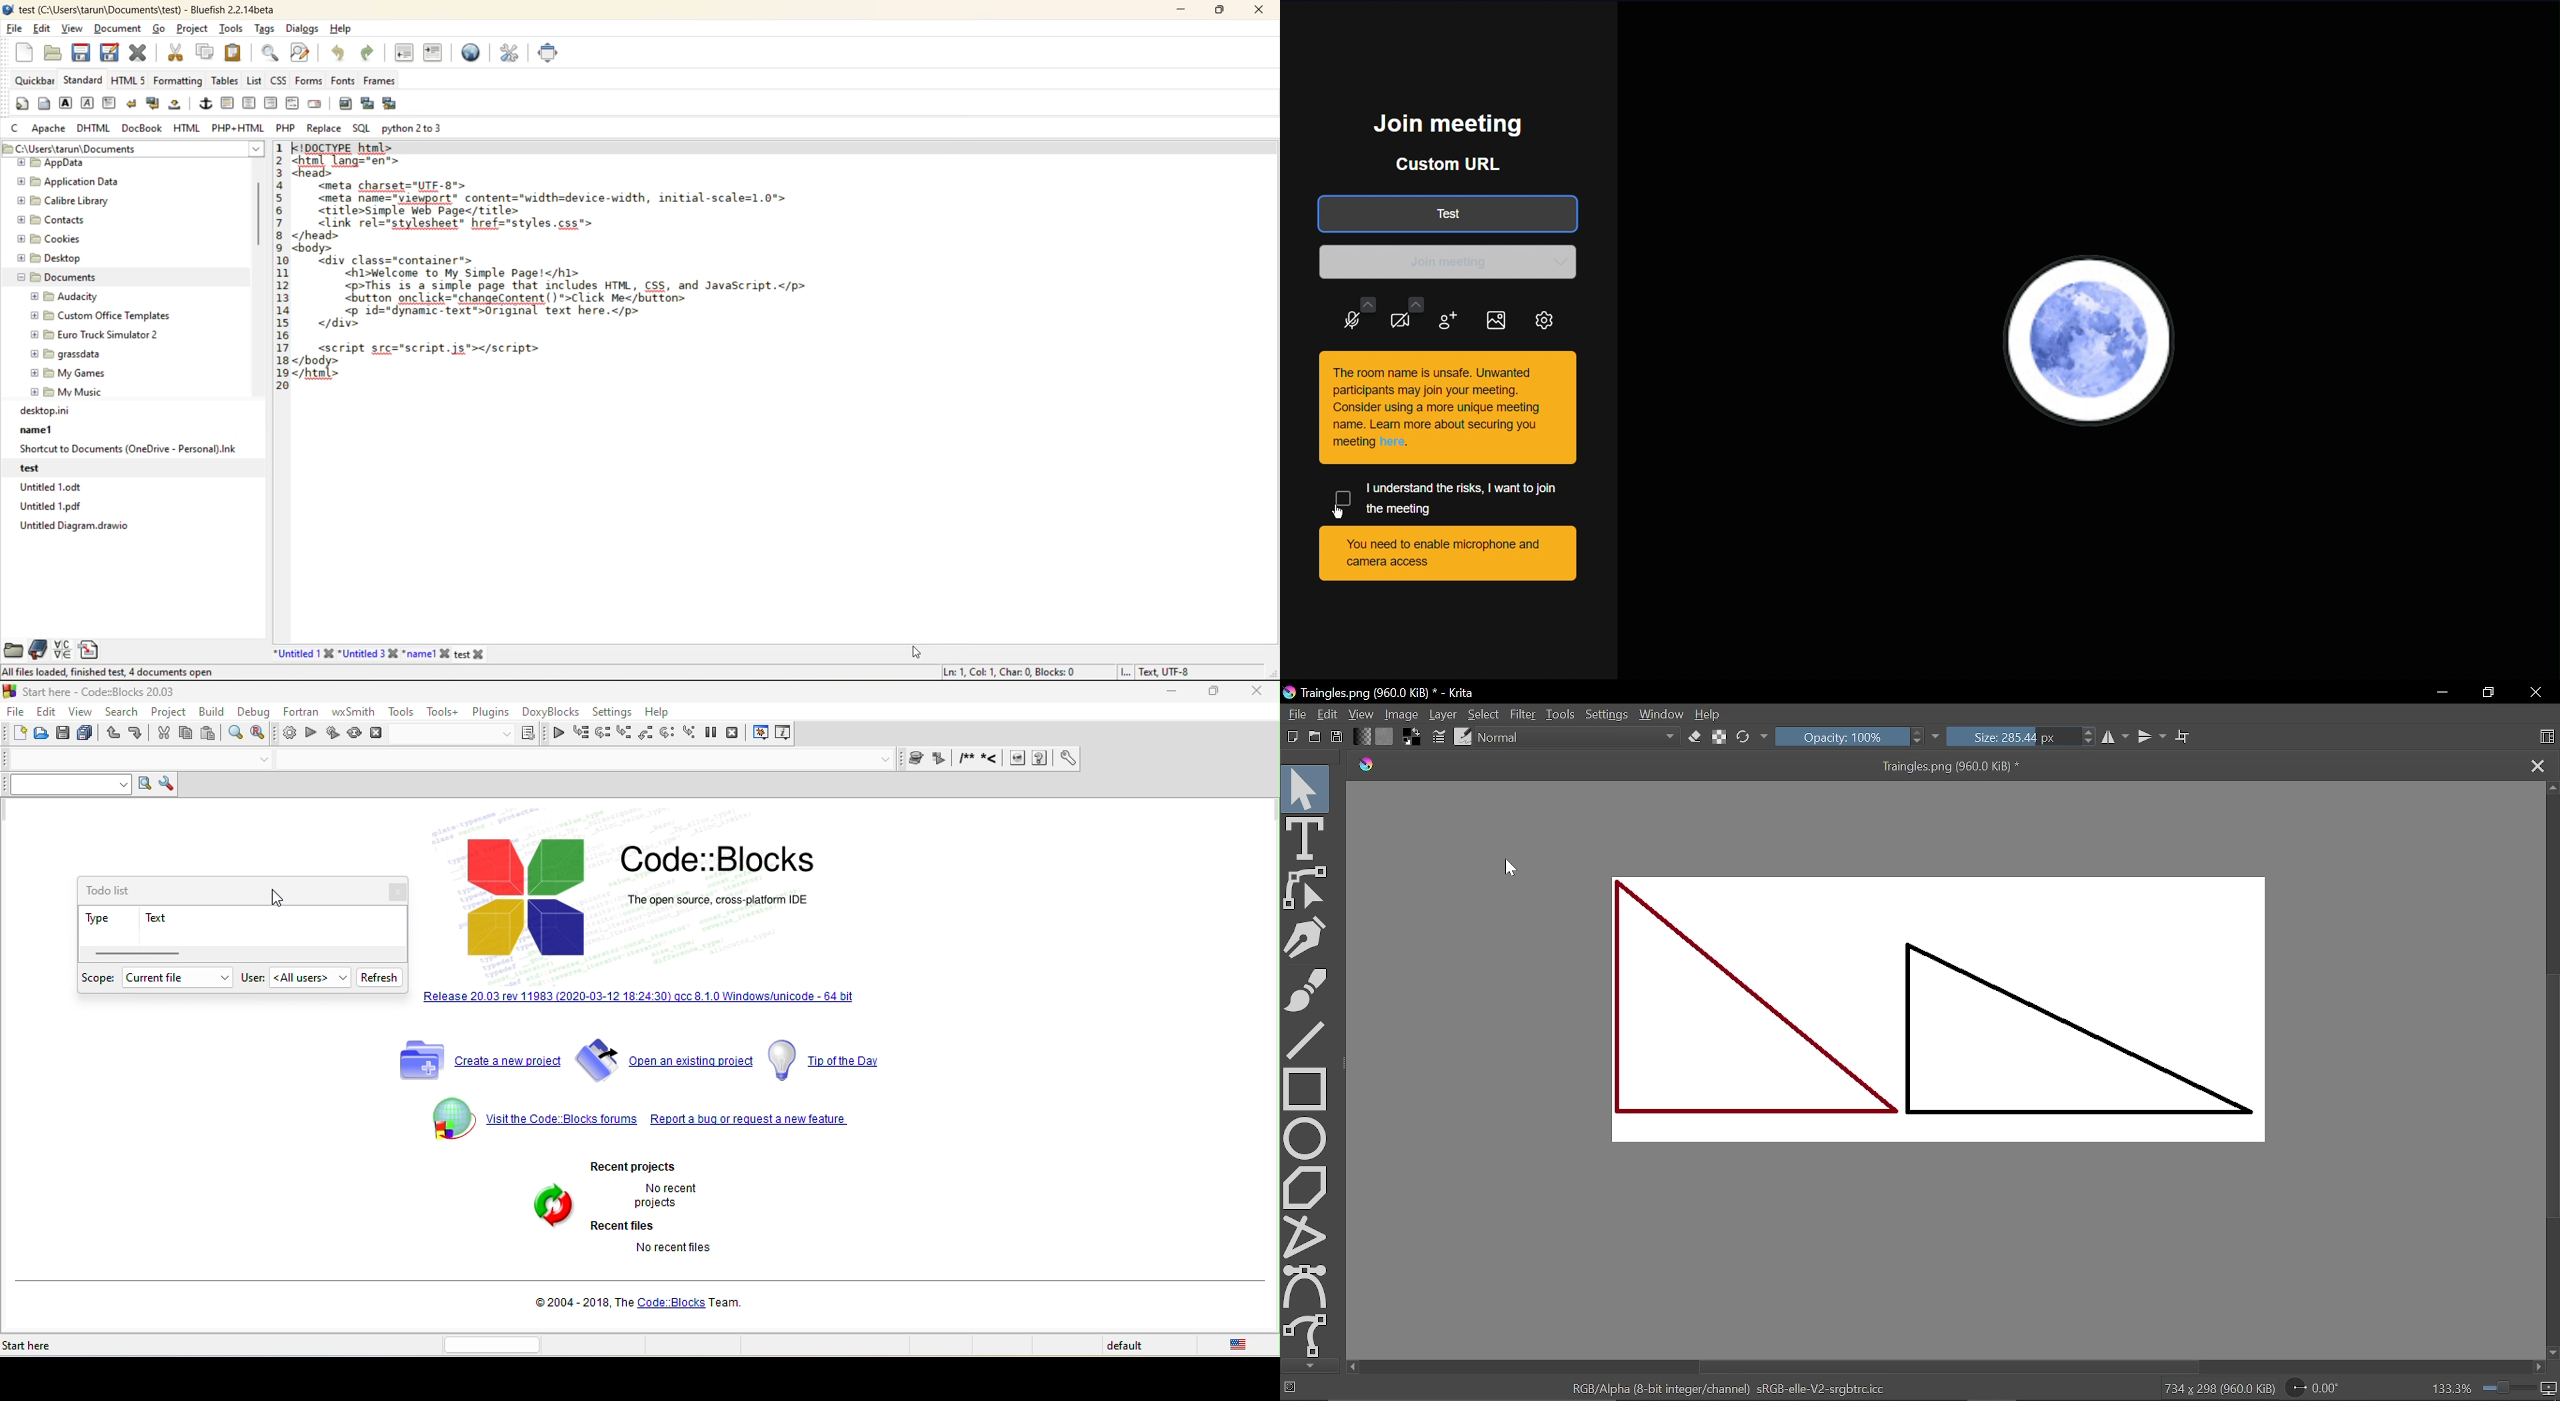 The width and height of the screenshot is (2576, 1428). What do you see at coordinates (1437, 738) in the screenshot?
I see `Edit brush settings` at bounding box center [1437, 738].